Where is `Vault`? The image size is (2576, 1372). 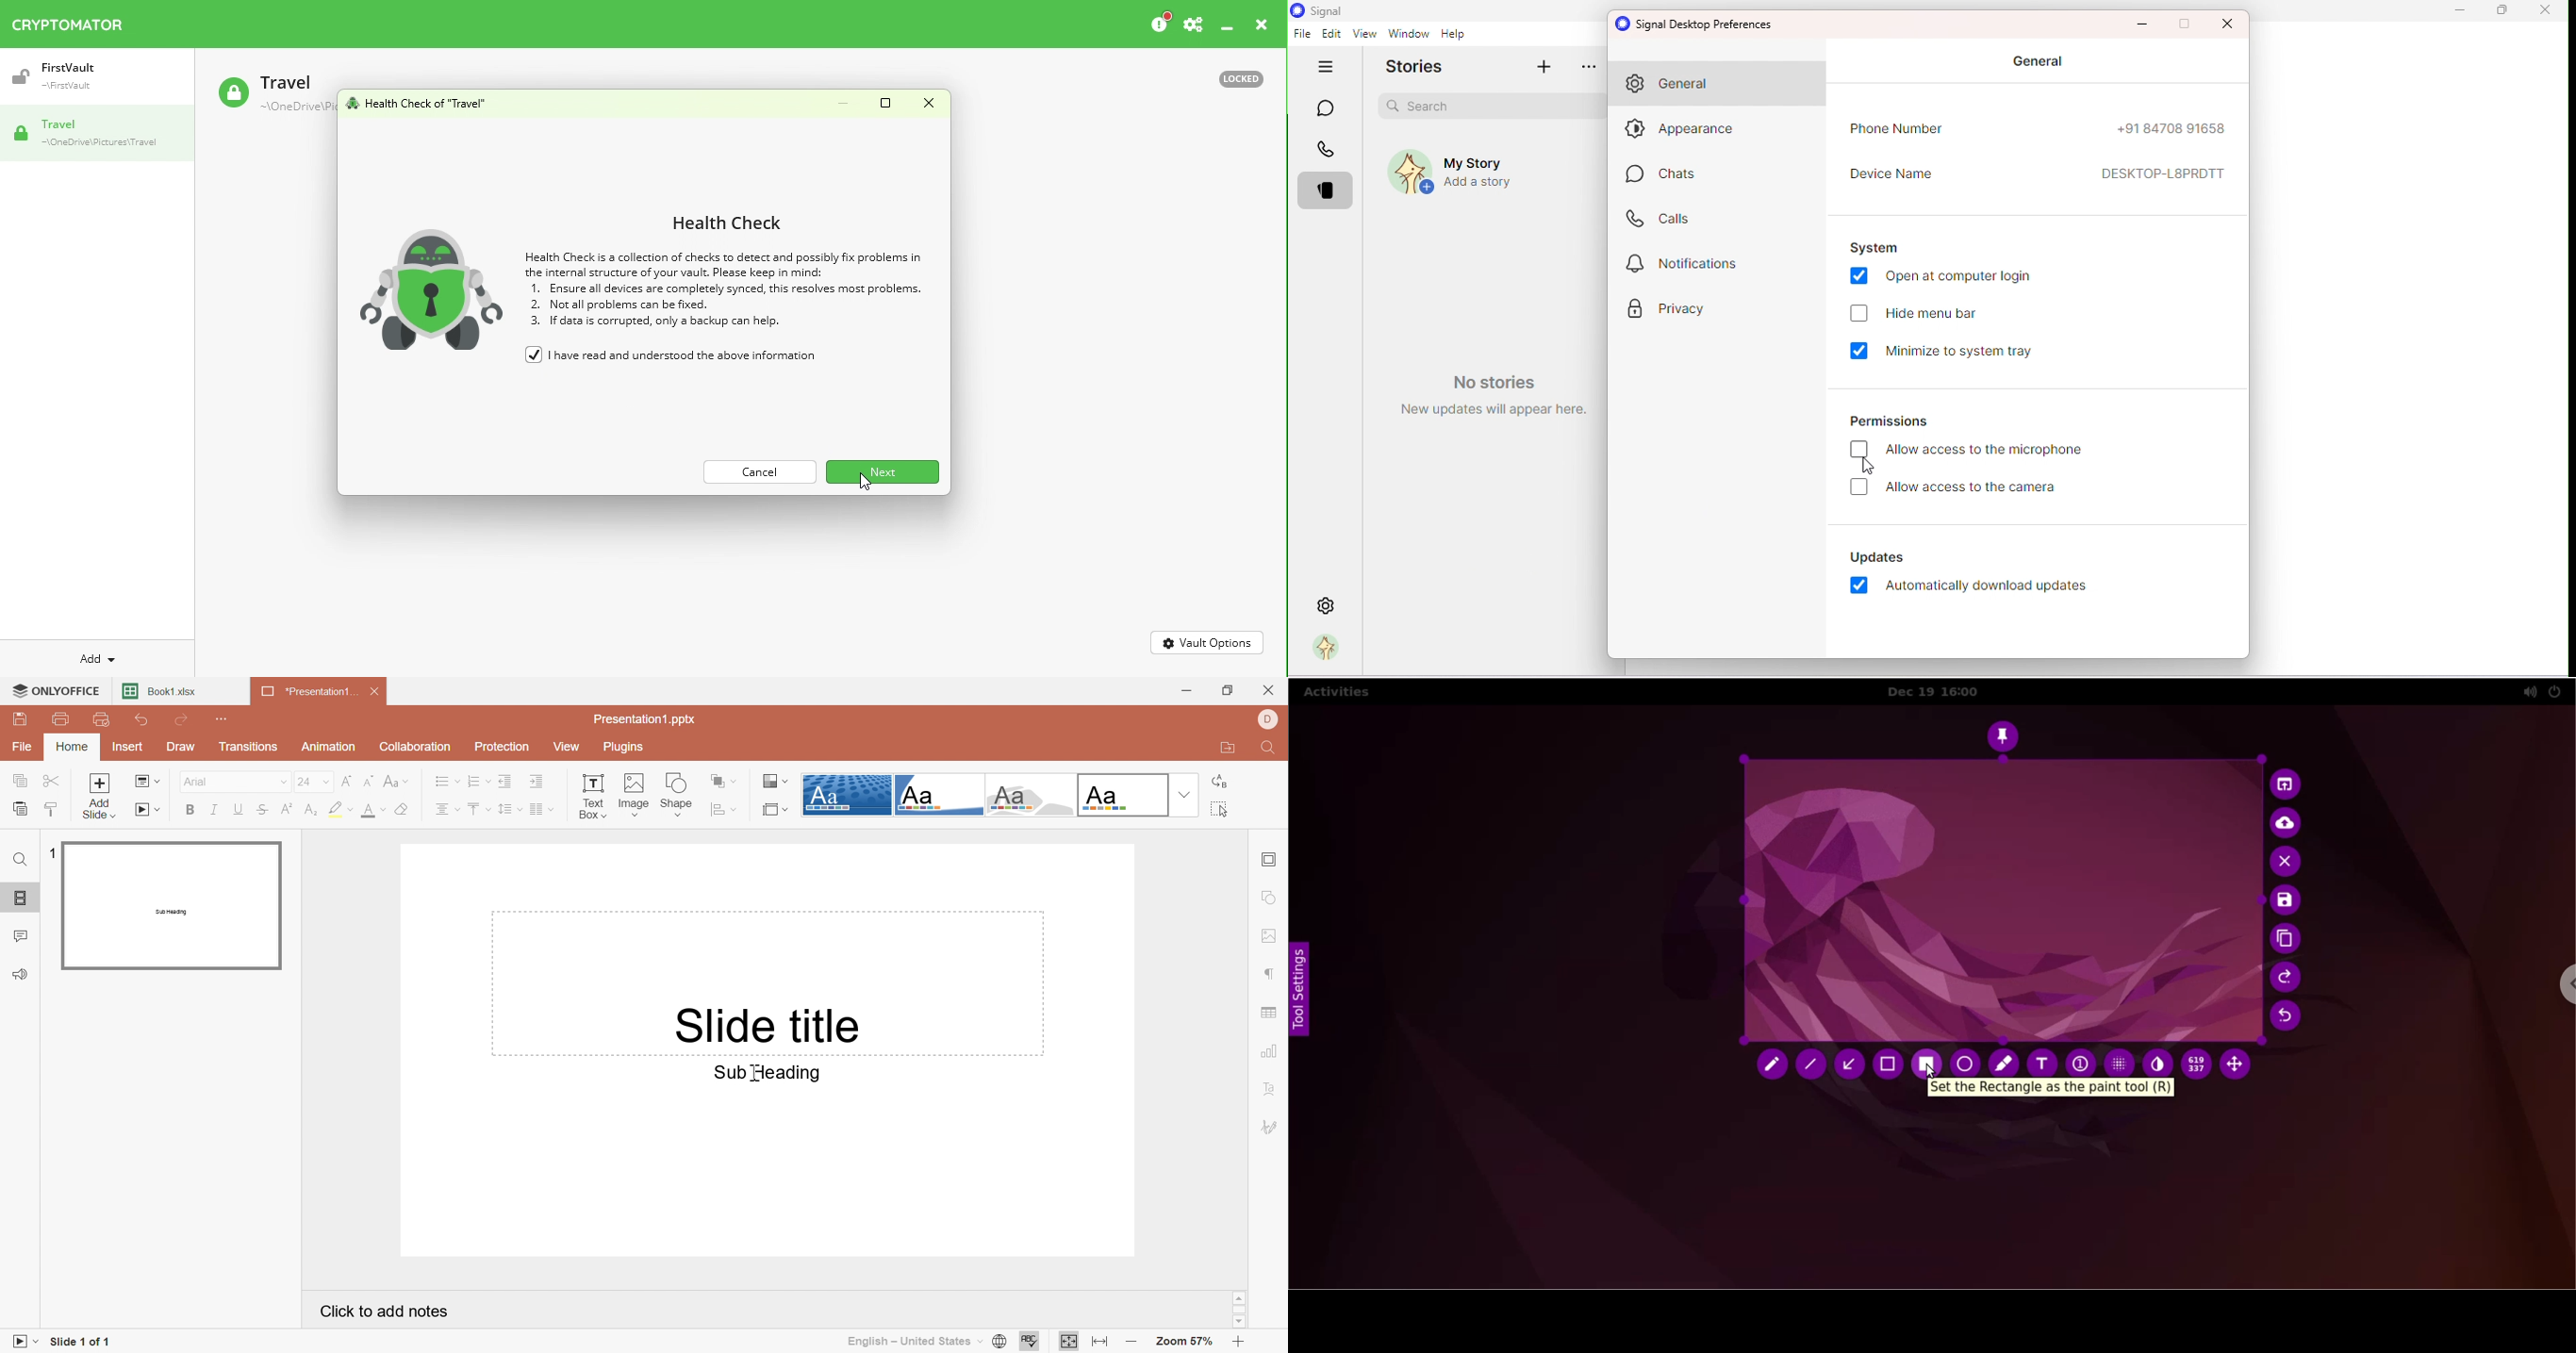
Vault is located at coordinates (87, 135).